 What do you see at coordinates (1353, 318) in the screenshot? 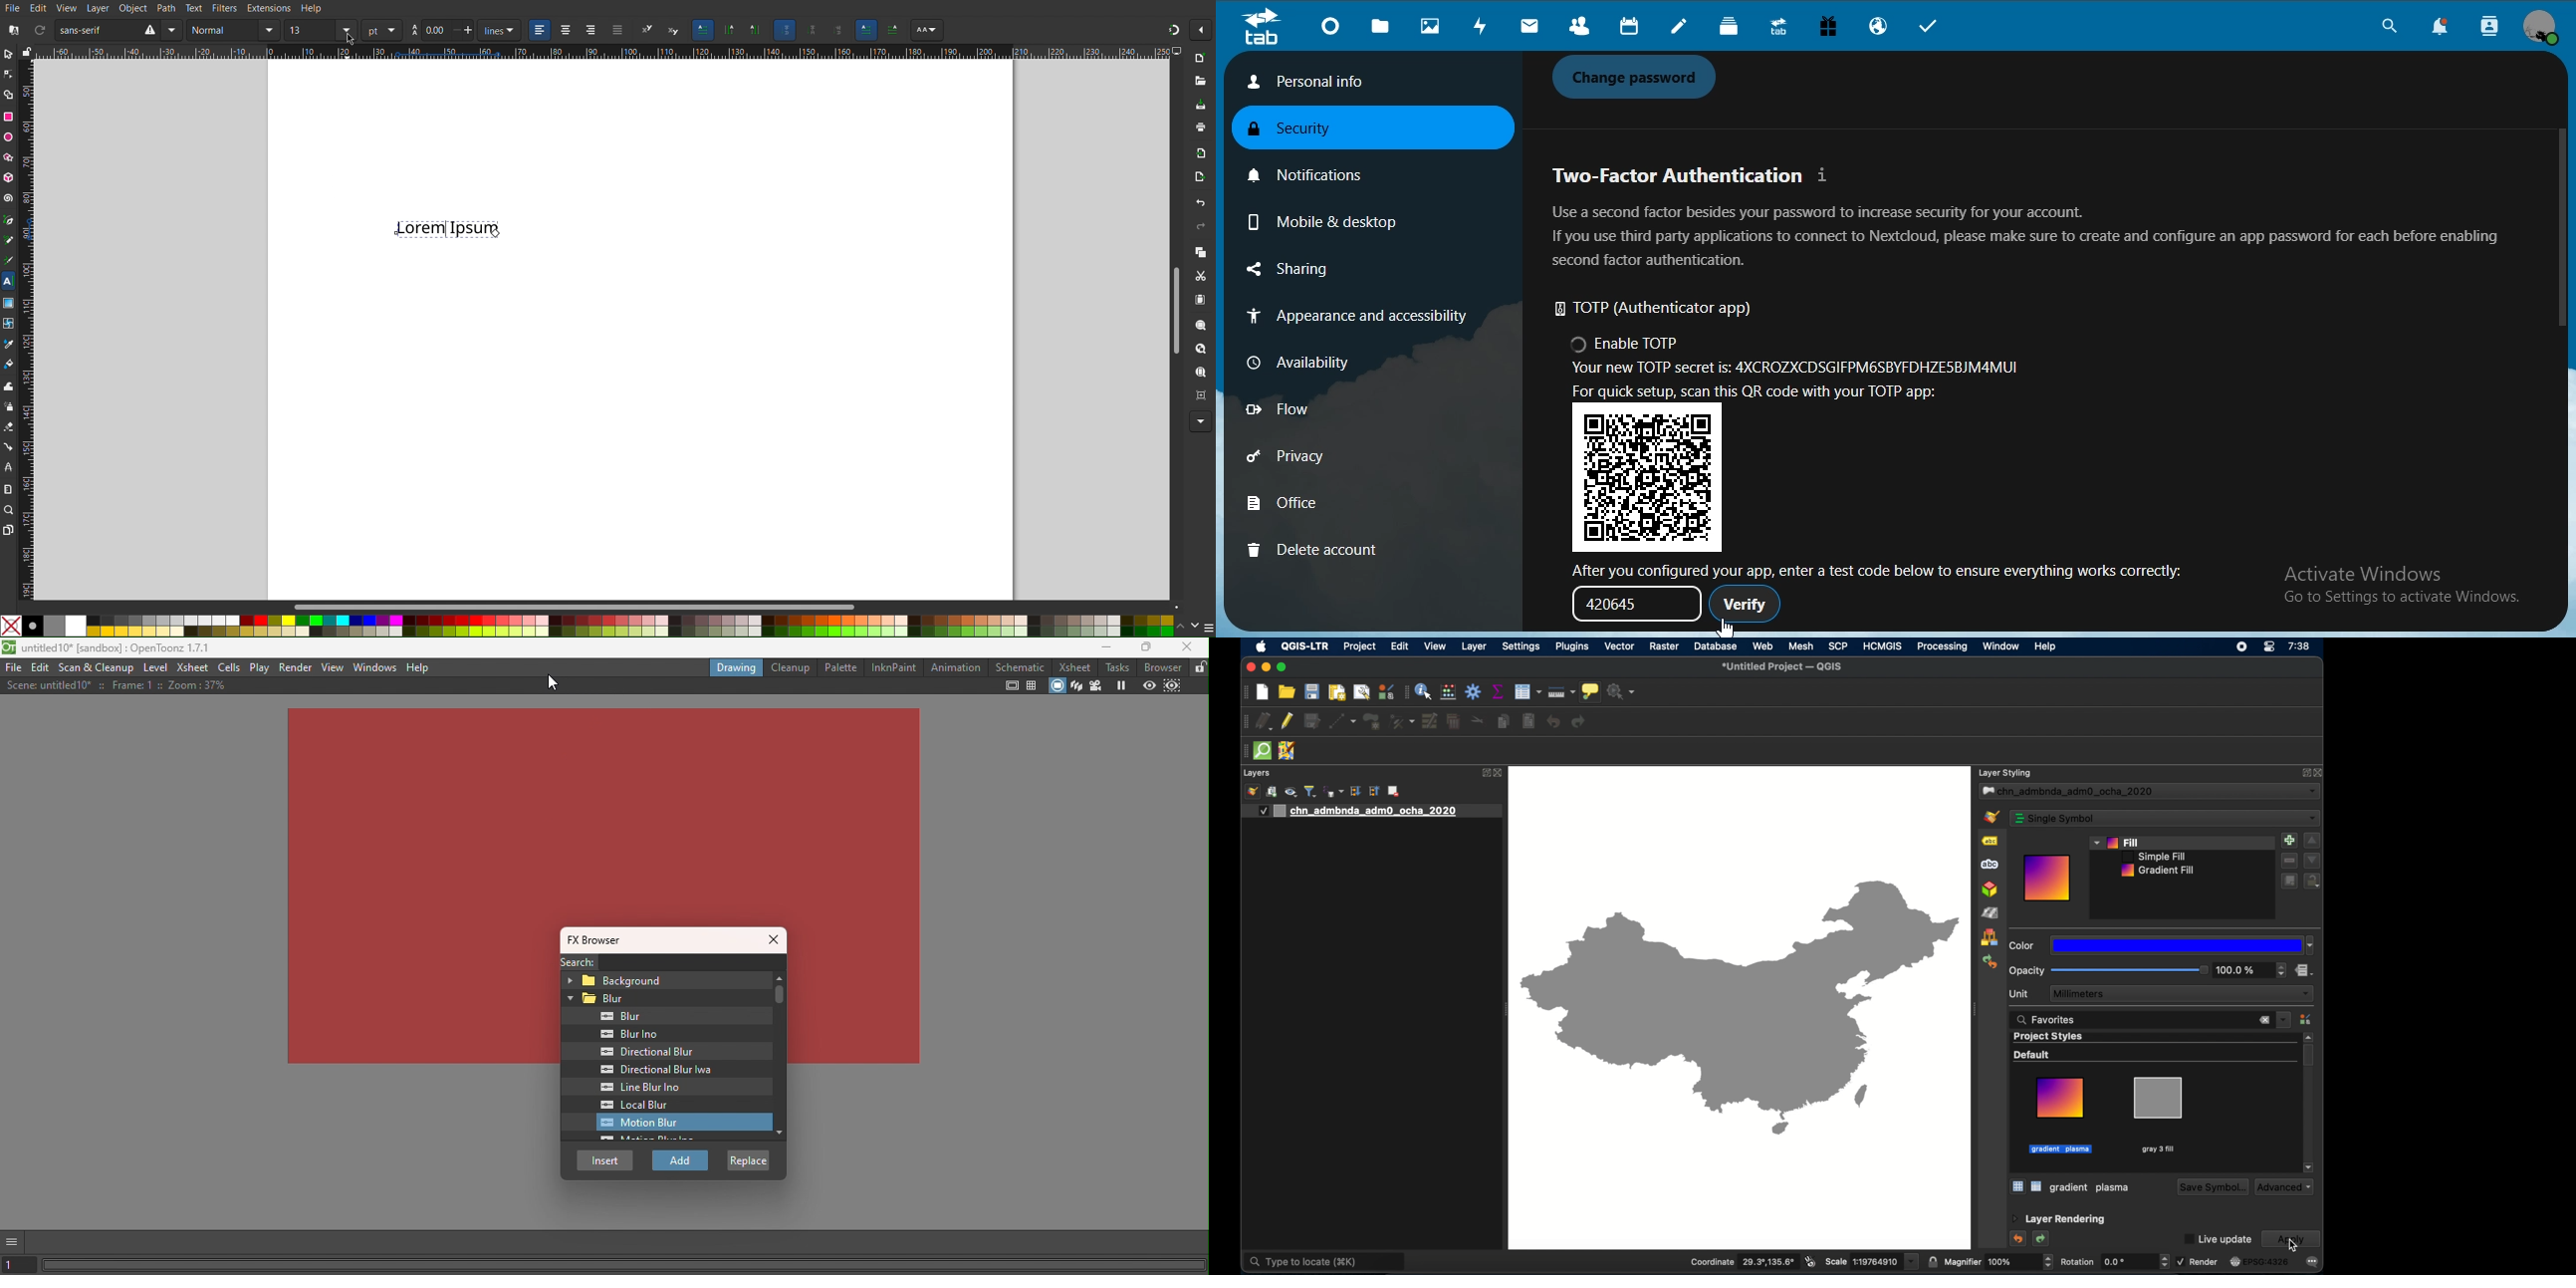
I see `appearance and accessibility` at bounding box center [1353, 318].